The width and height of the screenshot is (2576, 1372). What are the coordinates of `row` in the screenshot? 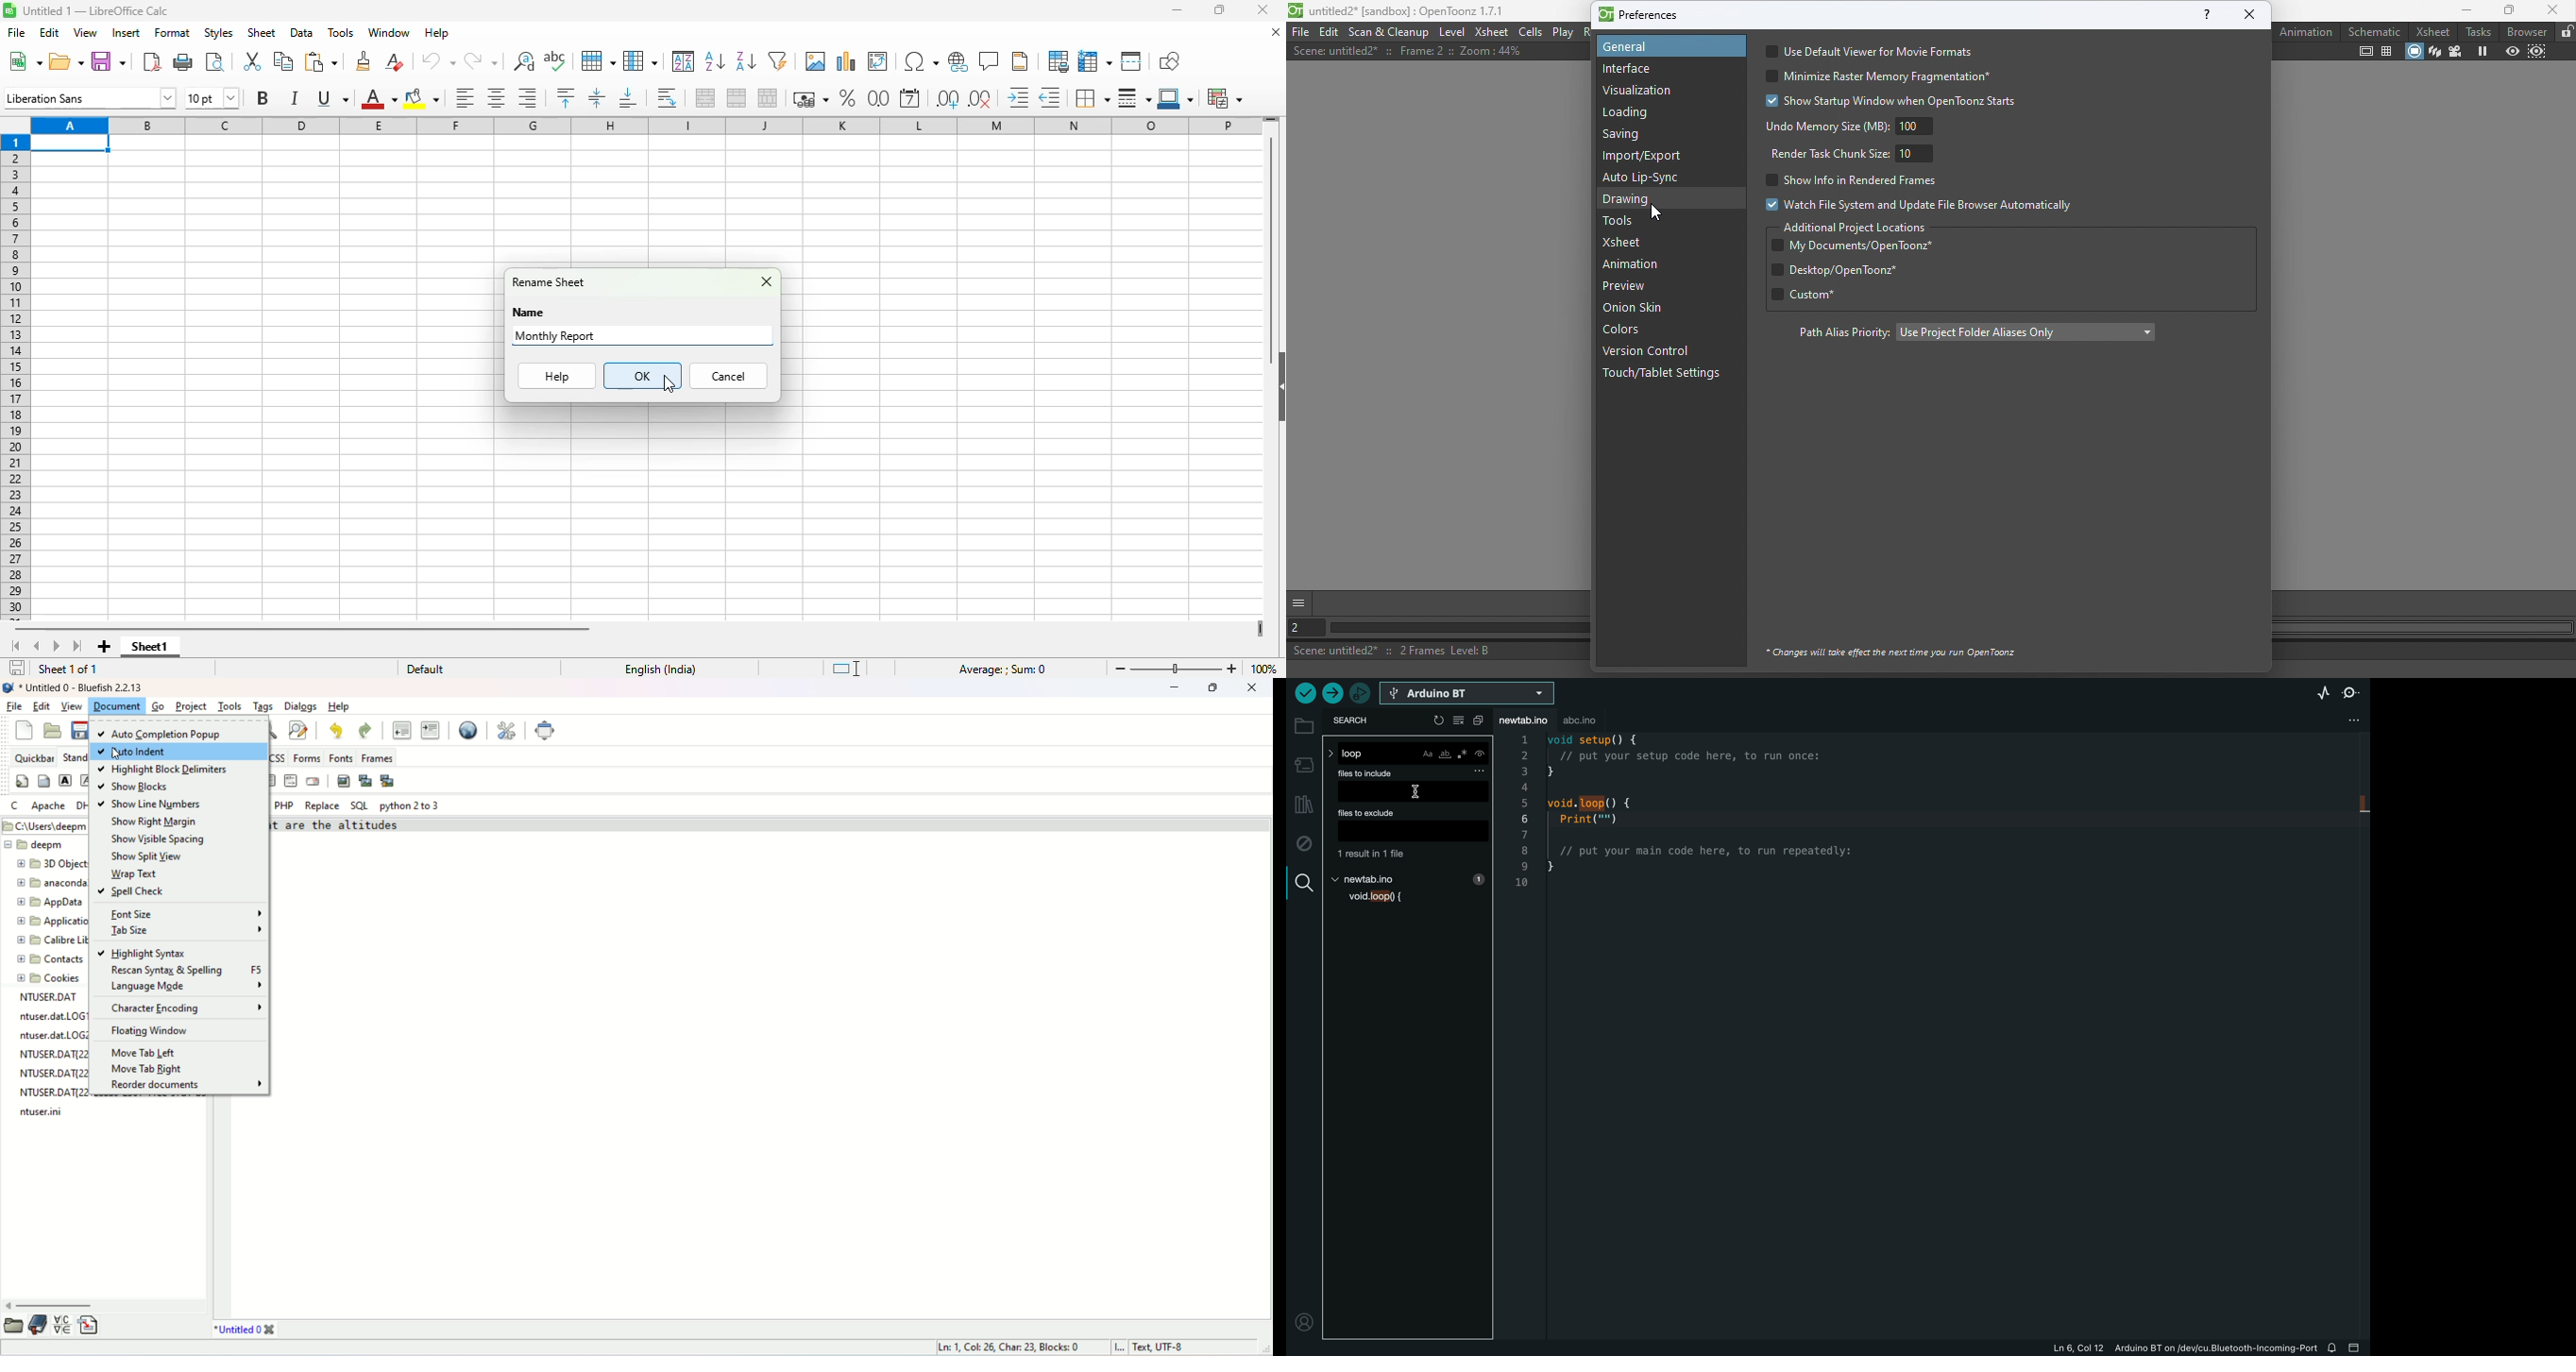 It's located at (598, 61).